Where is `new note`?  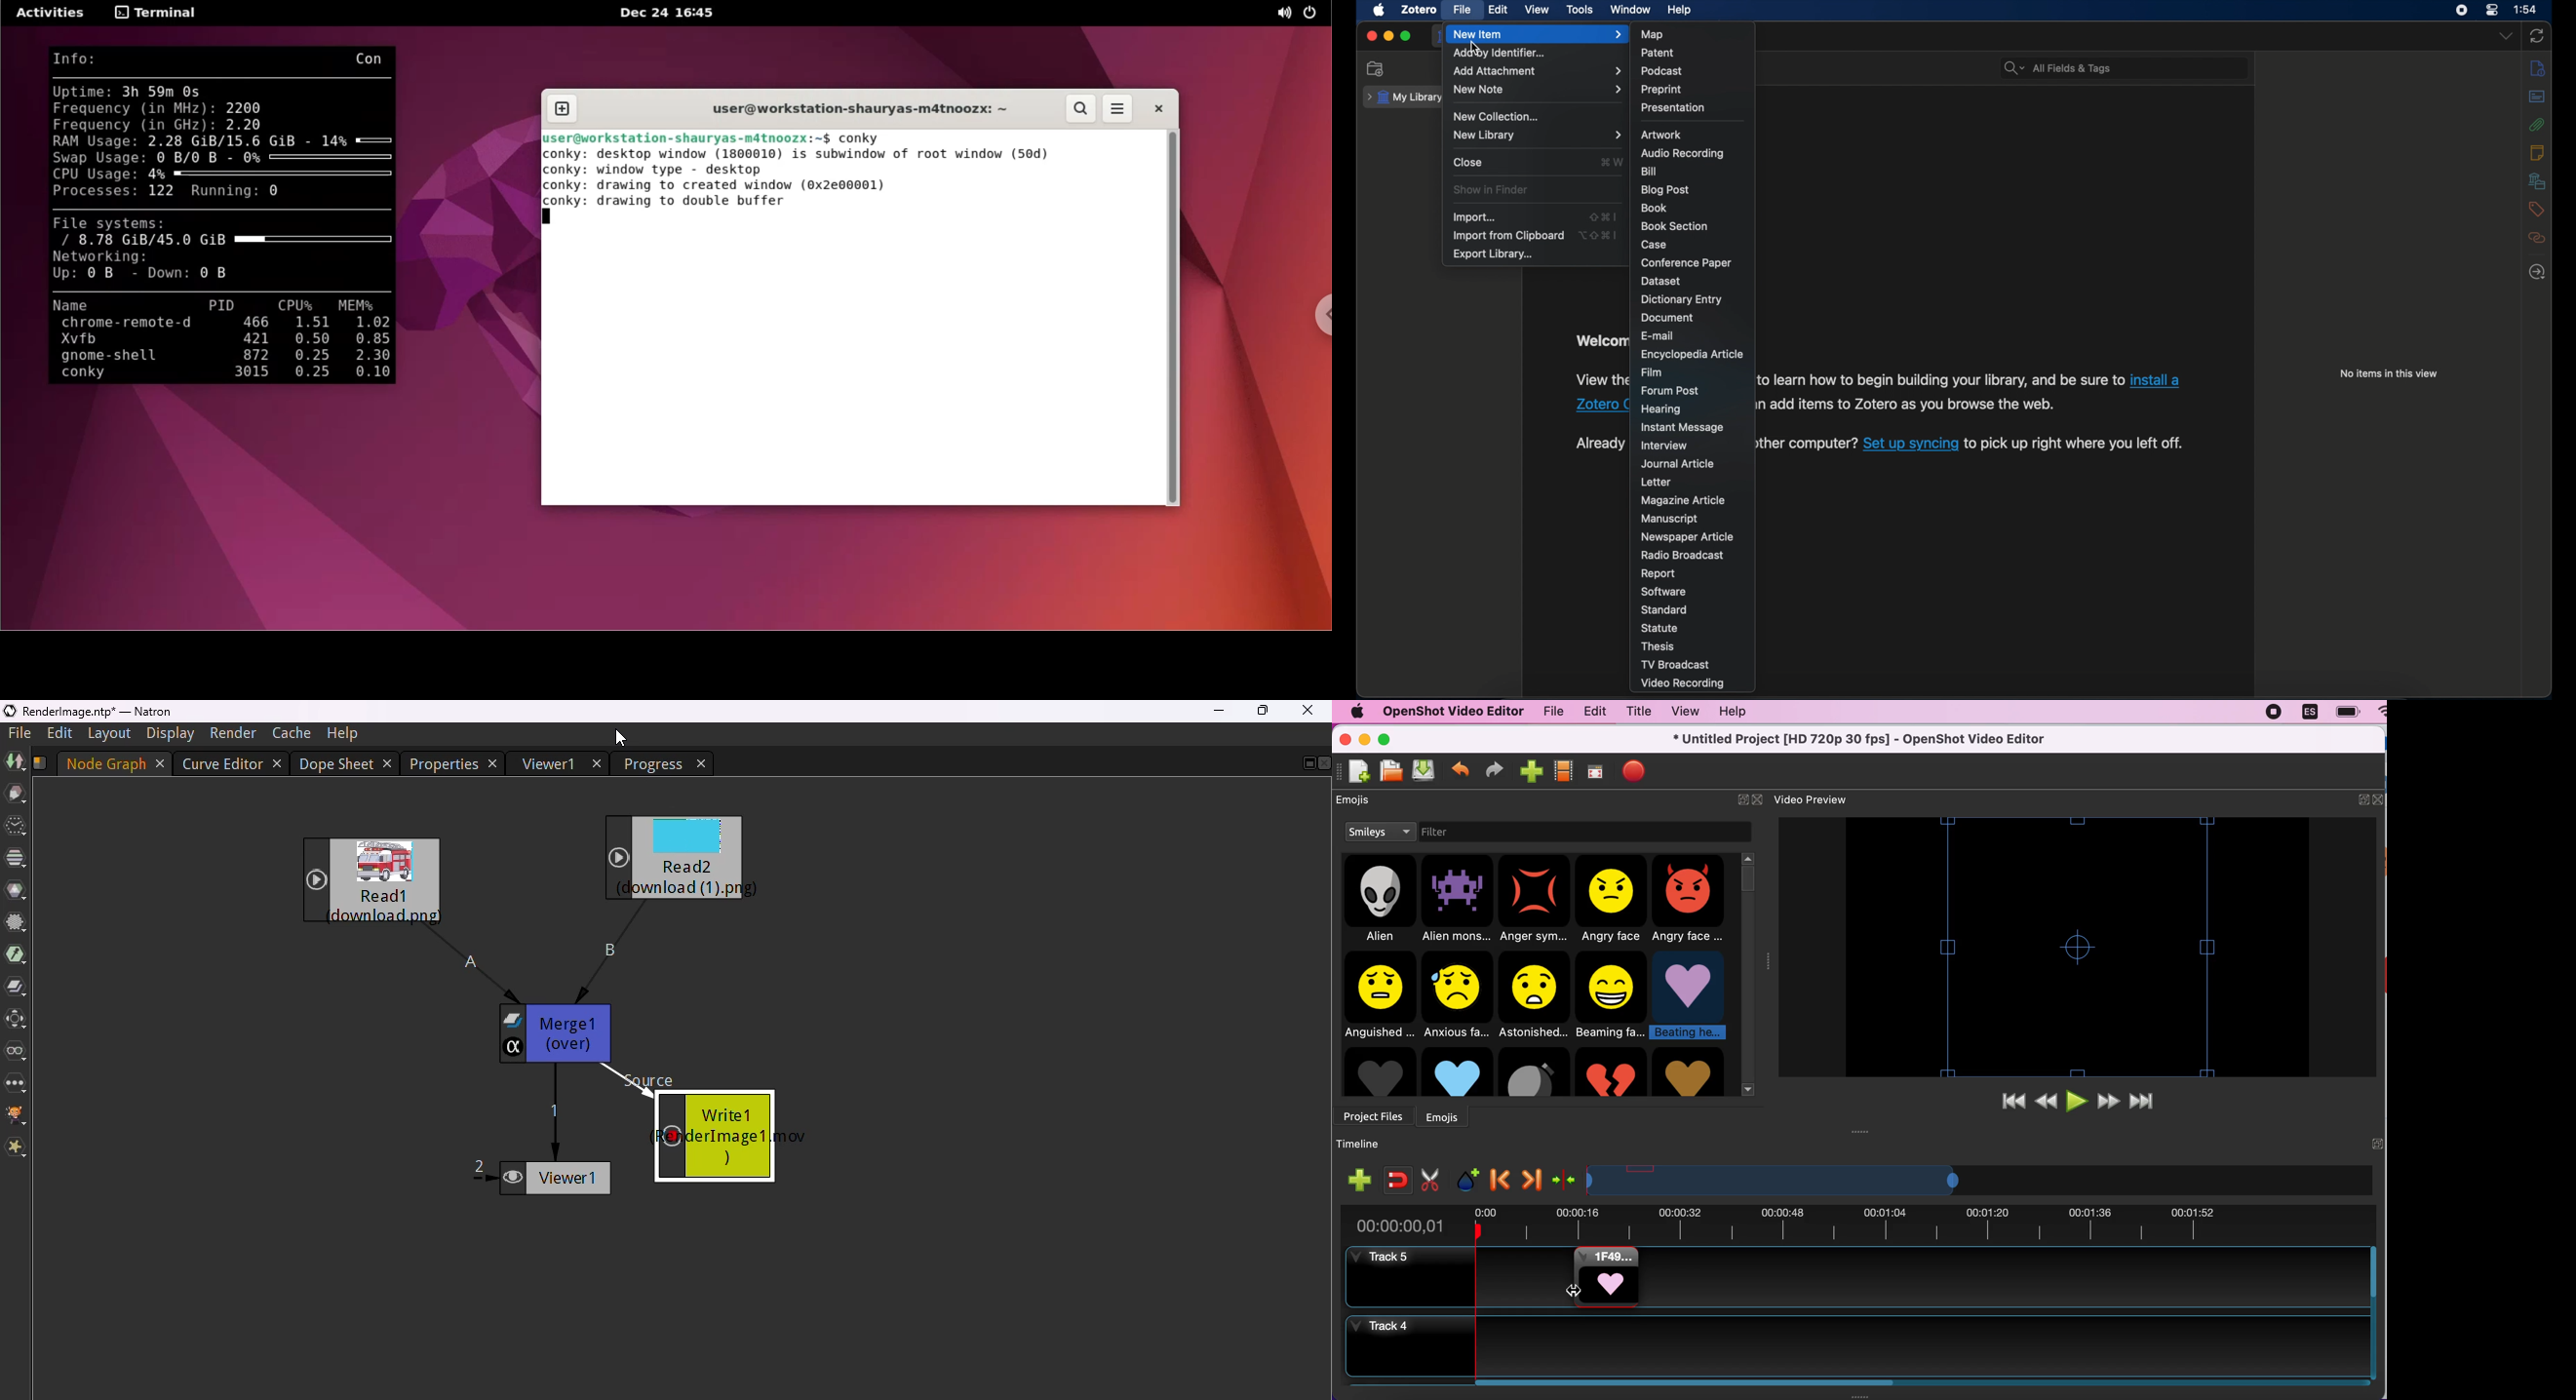 new note is located at coordinates (1535, 89).